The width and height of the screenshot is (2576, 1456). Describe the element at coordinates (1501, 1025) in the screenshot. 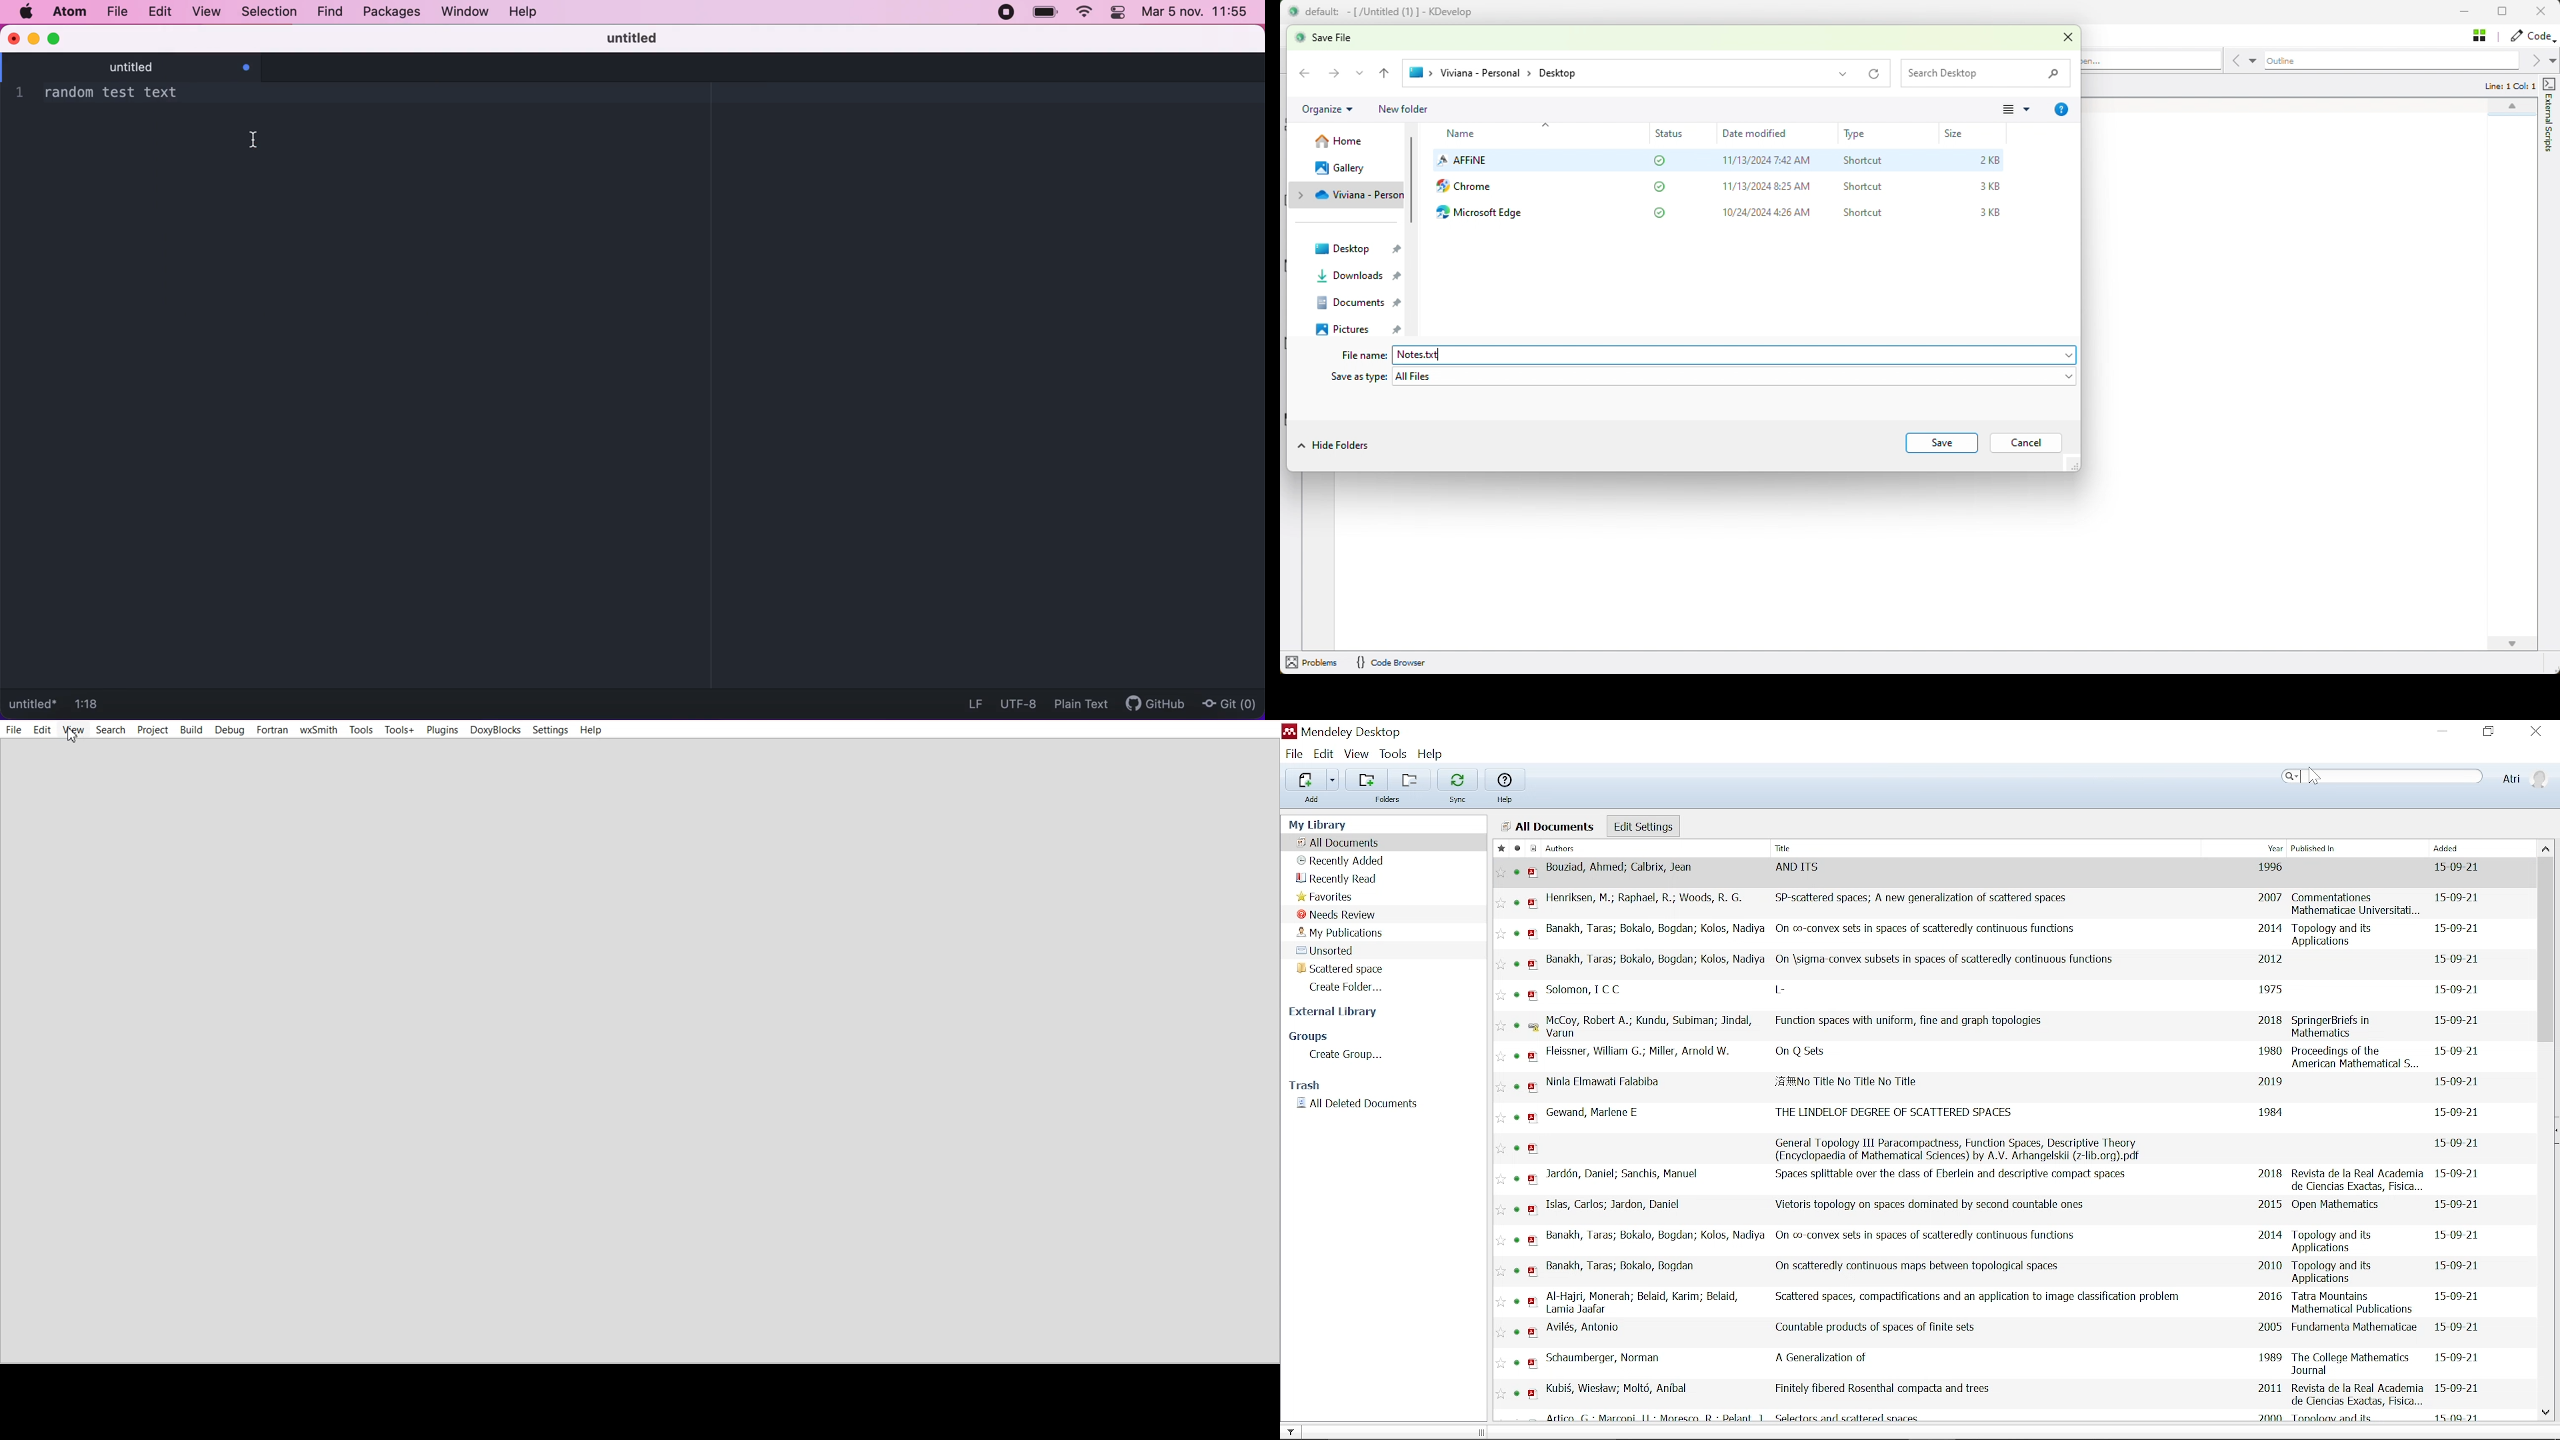

I see `Add to favorite` at that location.